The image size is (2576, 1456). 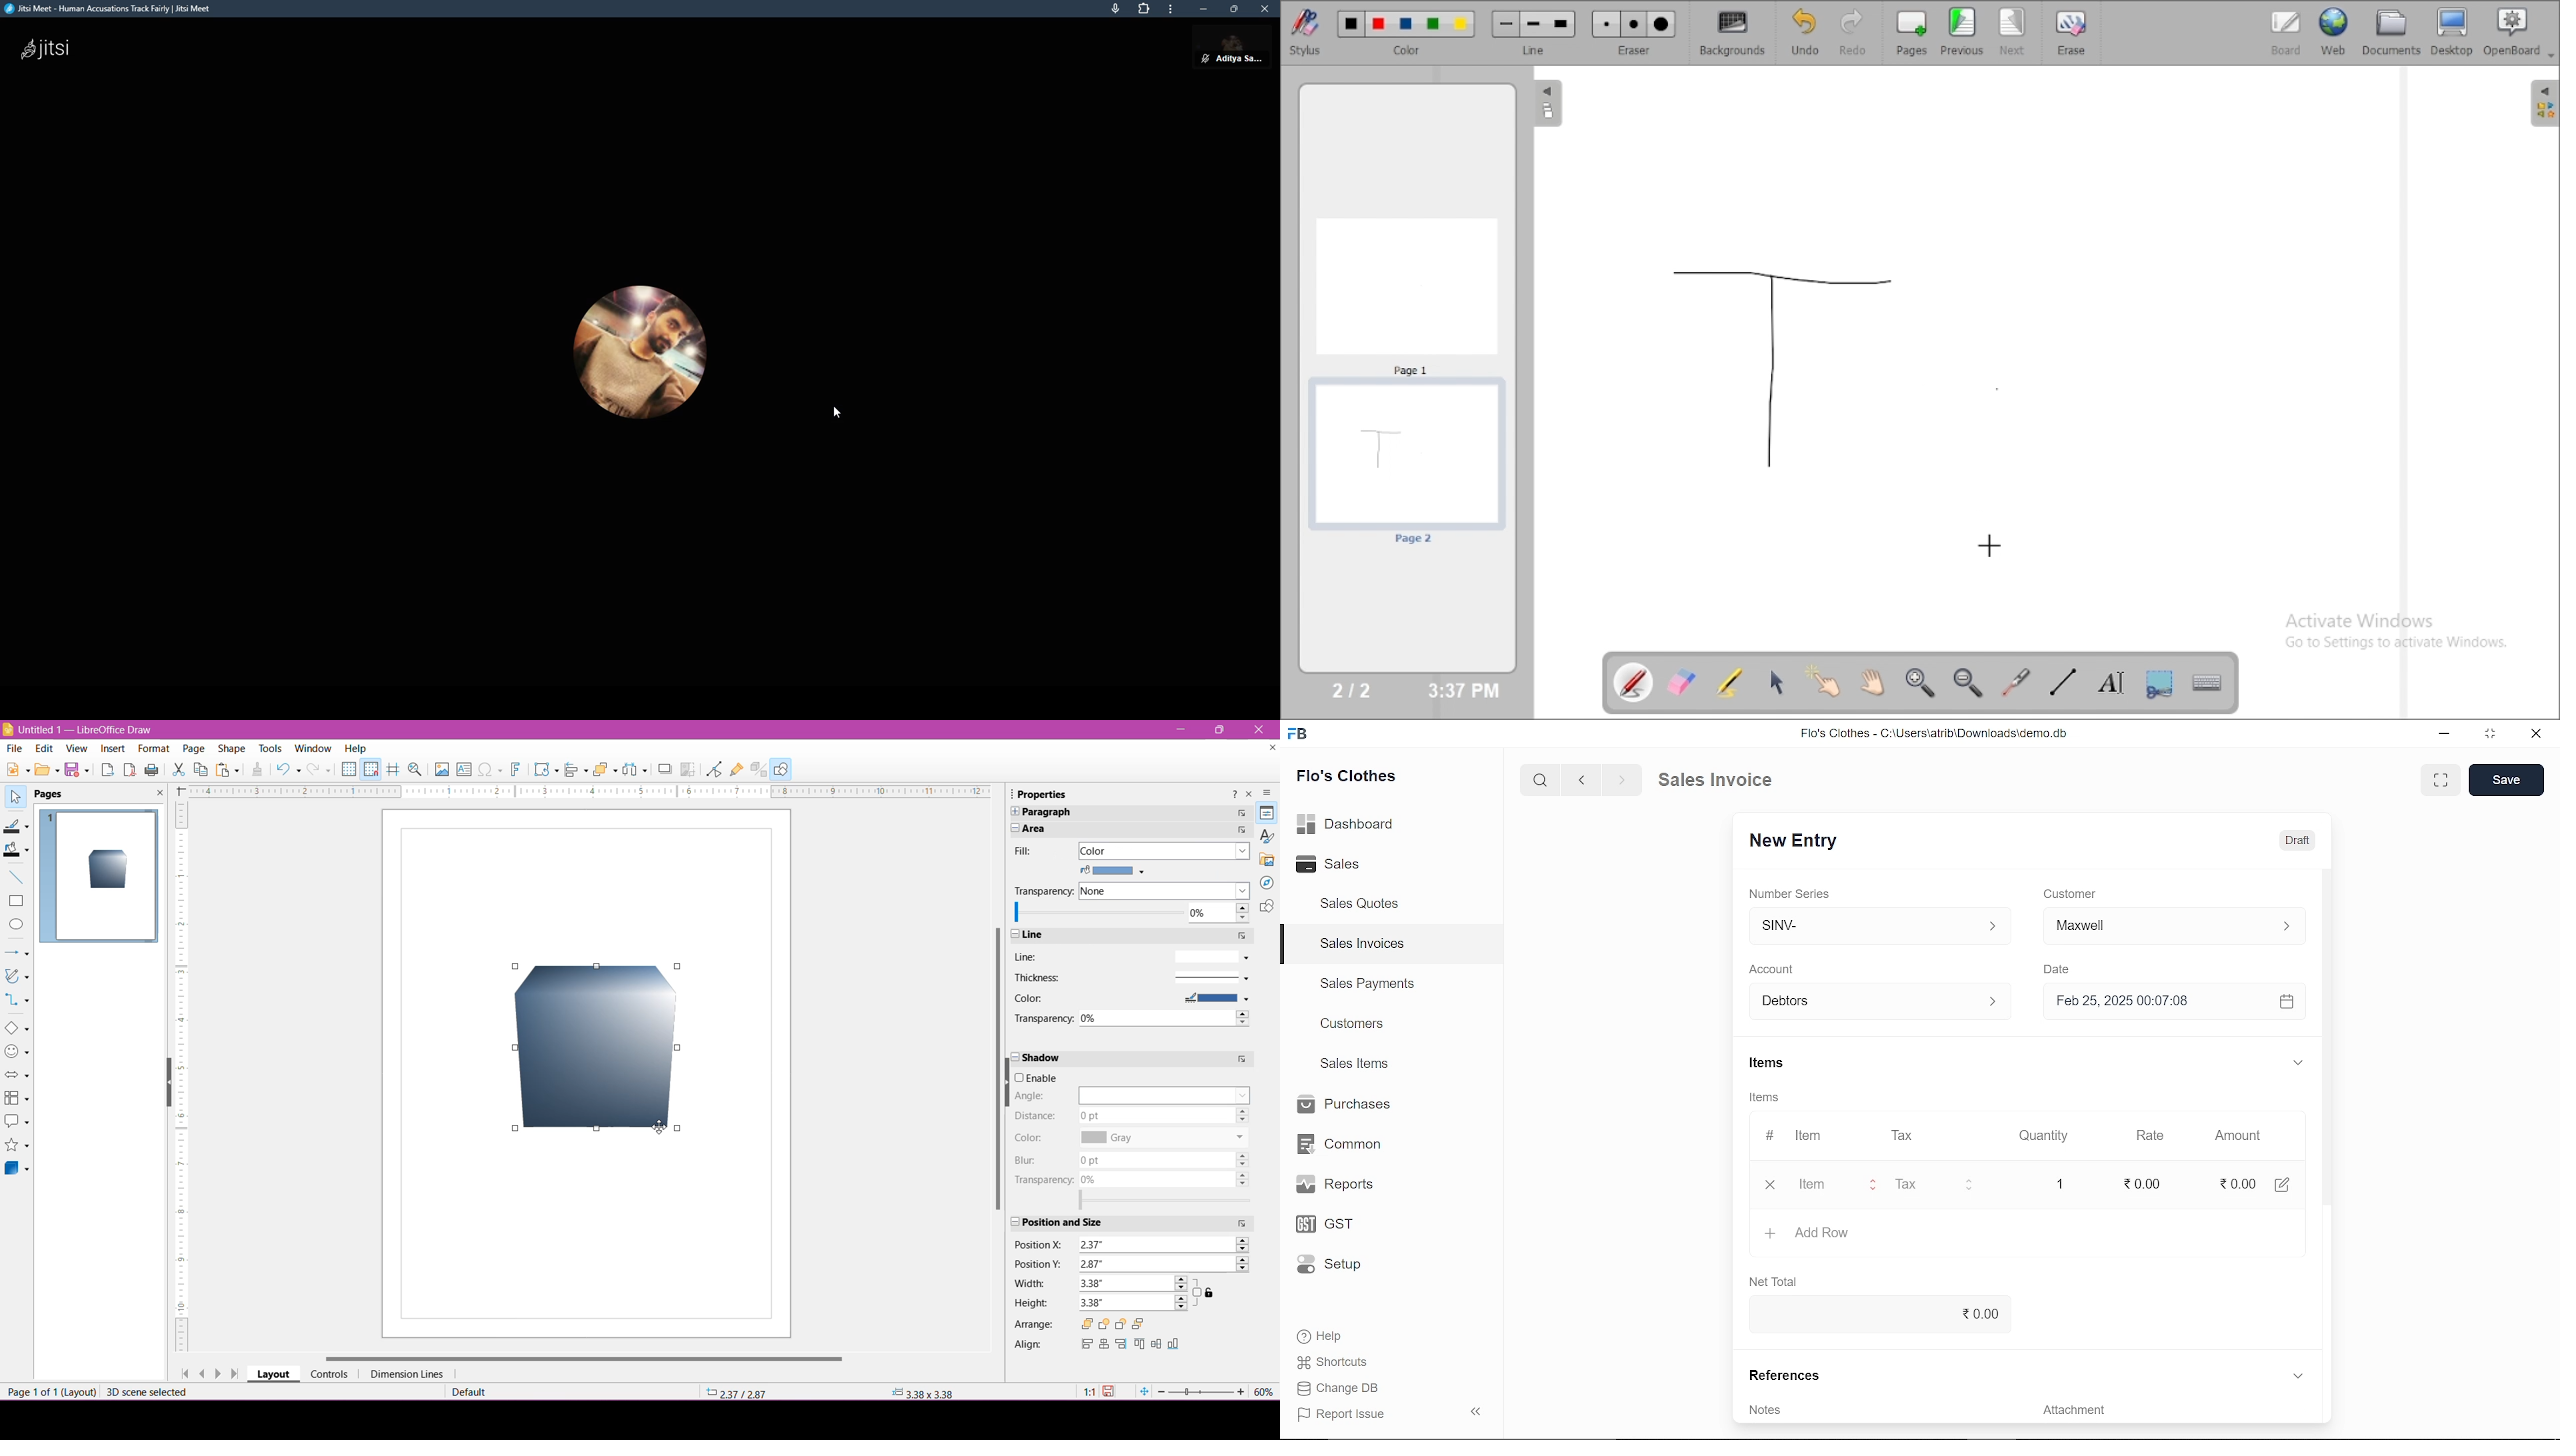 I want to click on  Sales Invoice, so click(x=1726, y=781).